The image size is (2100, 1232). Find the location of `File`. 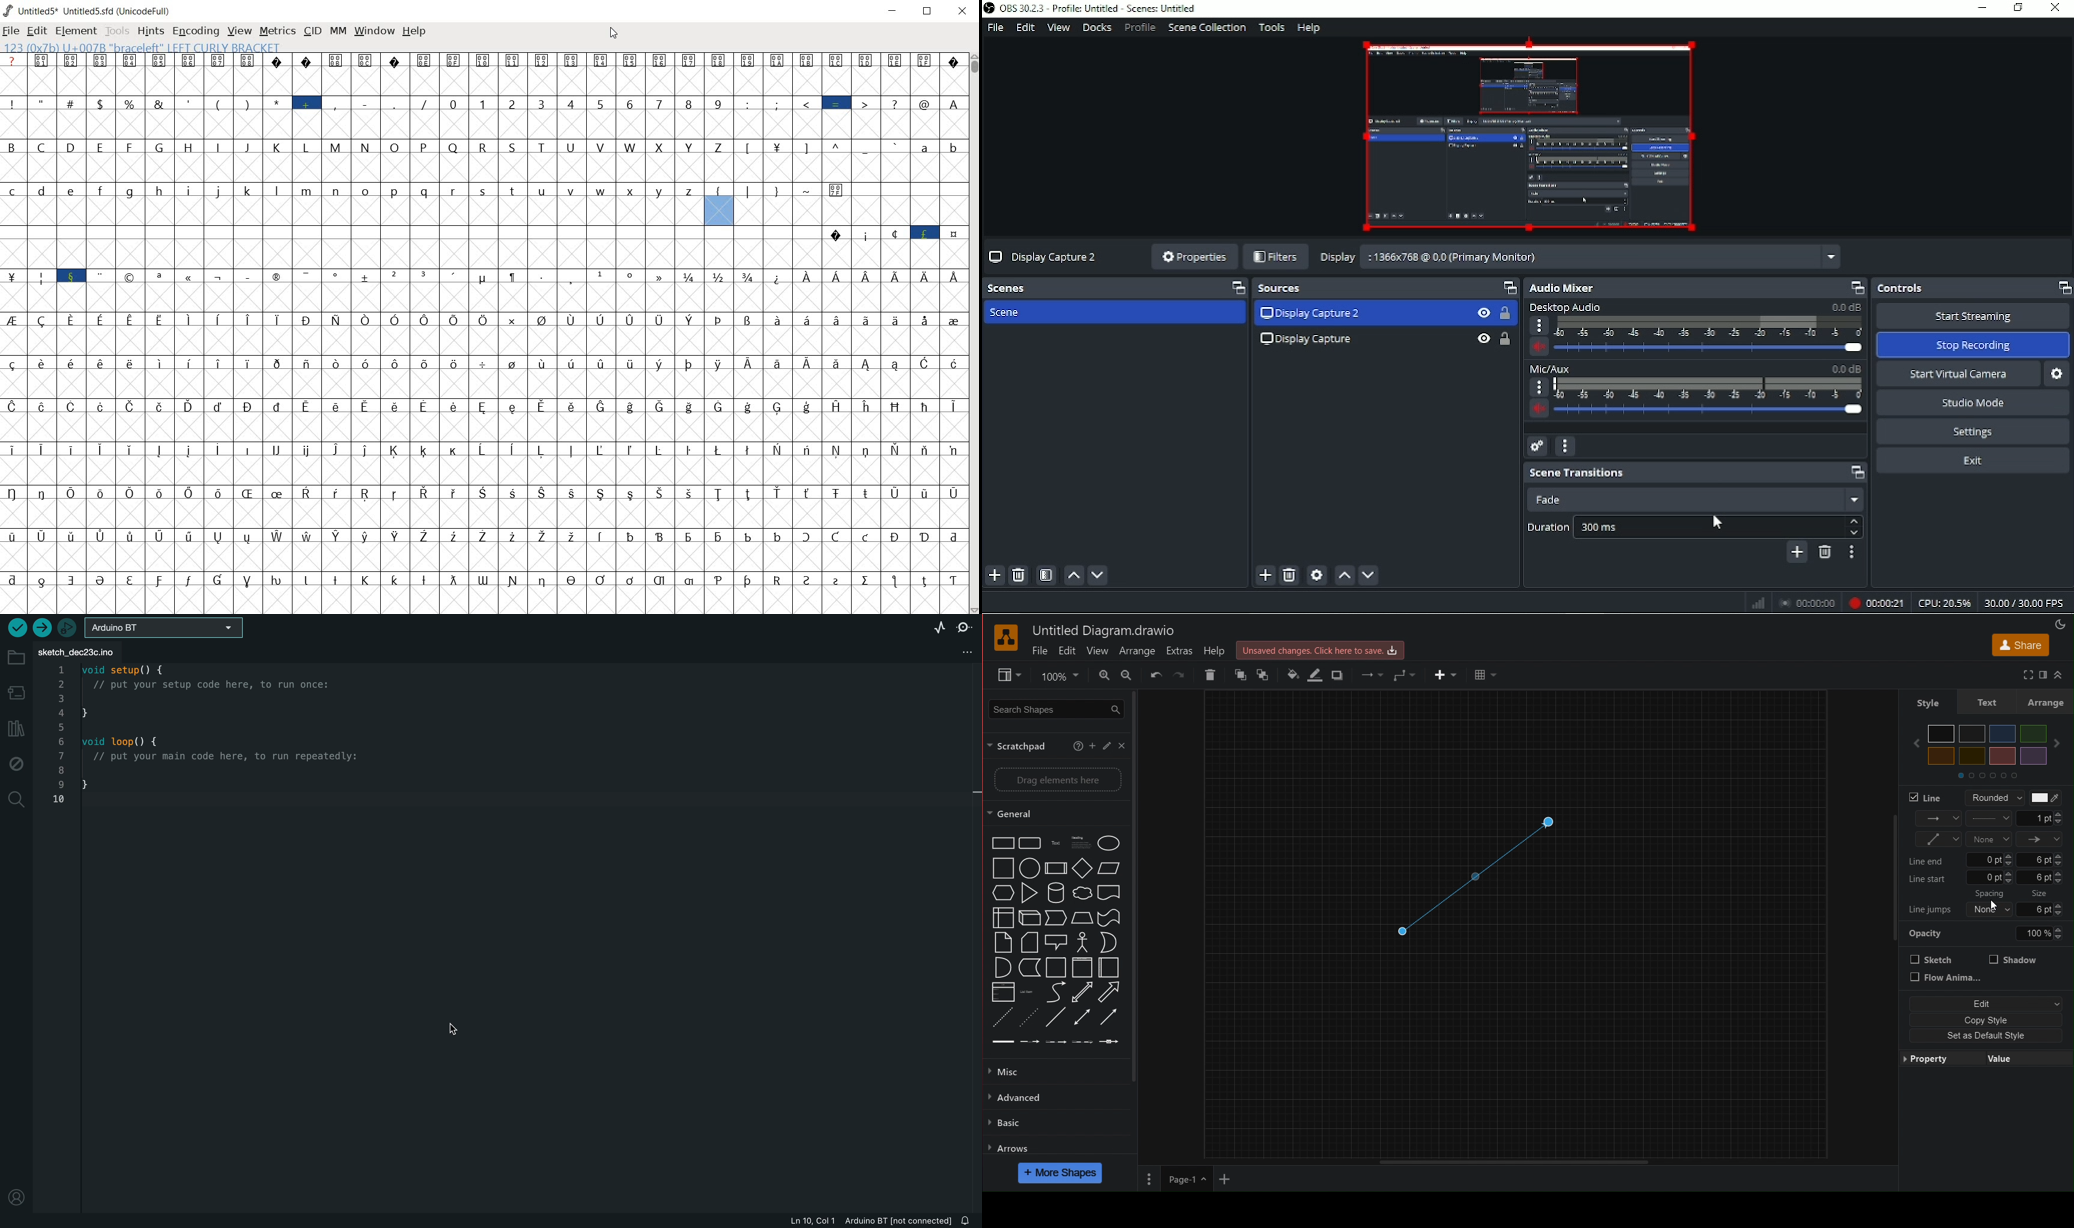

File is located at coordinates (996, 28).